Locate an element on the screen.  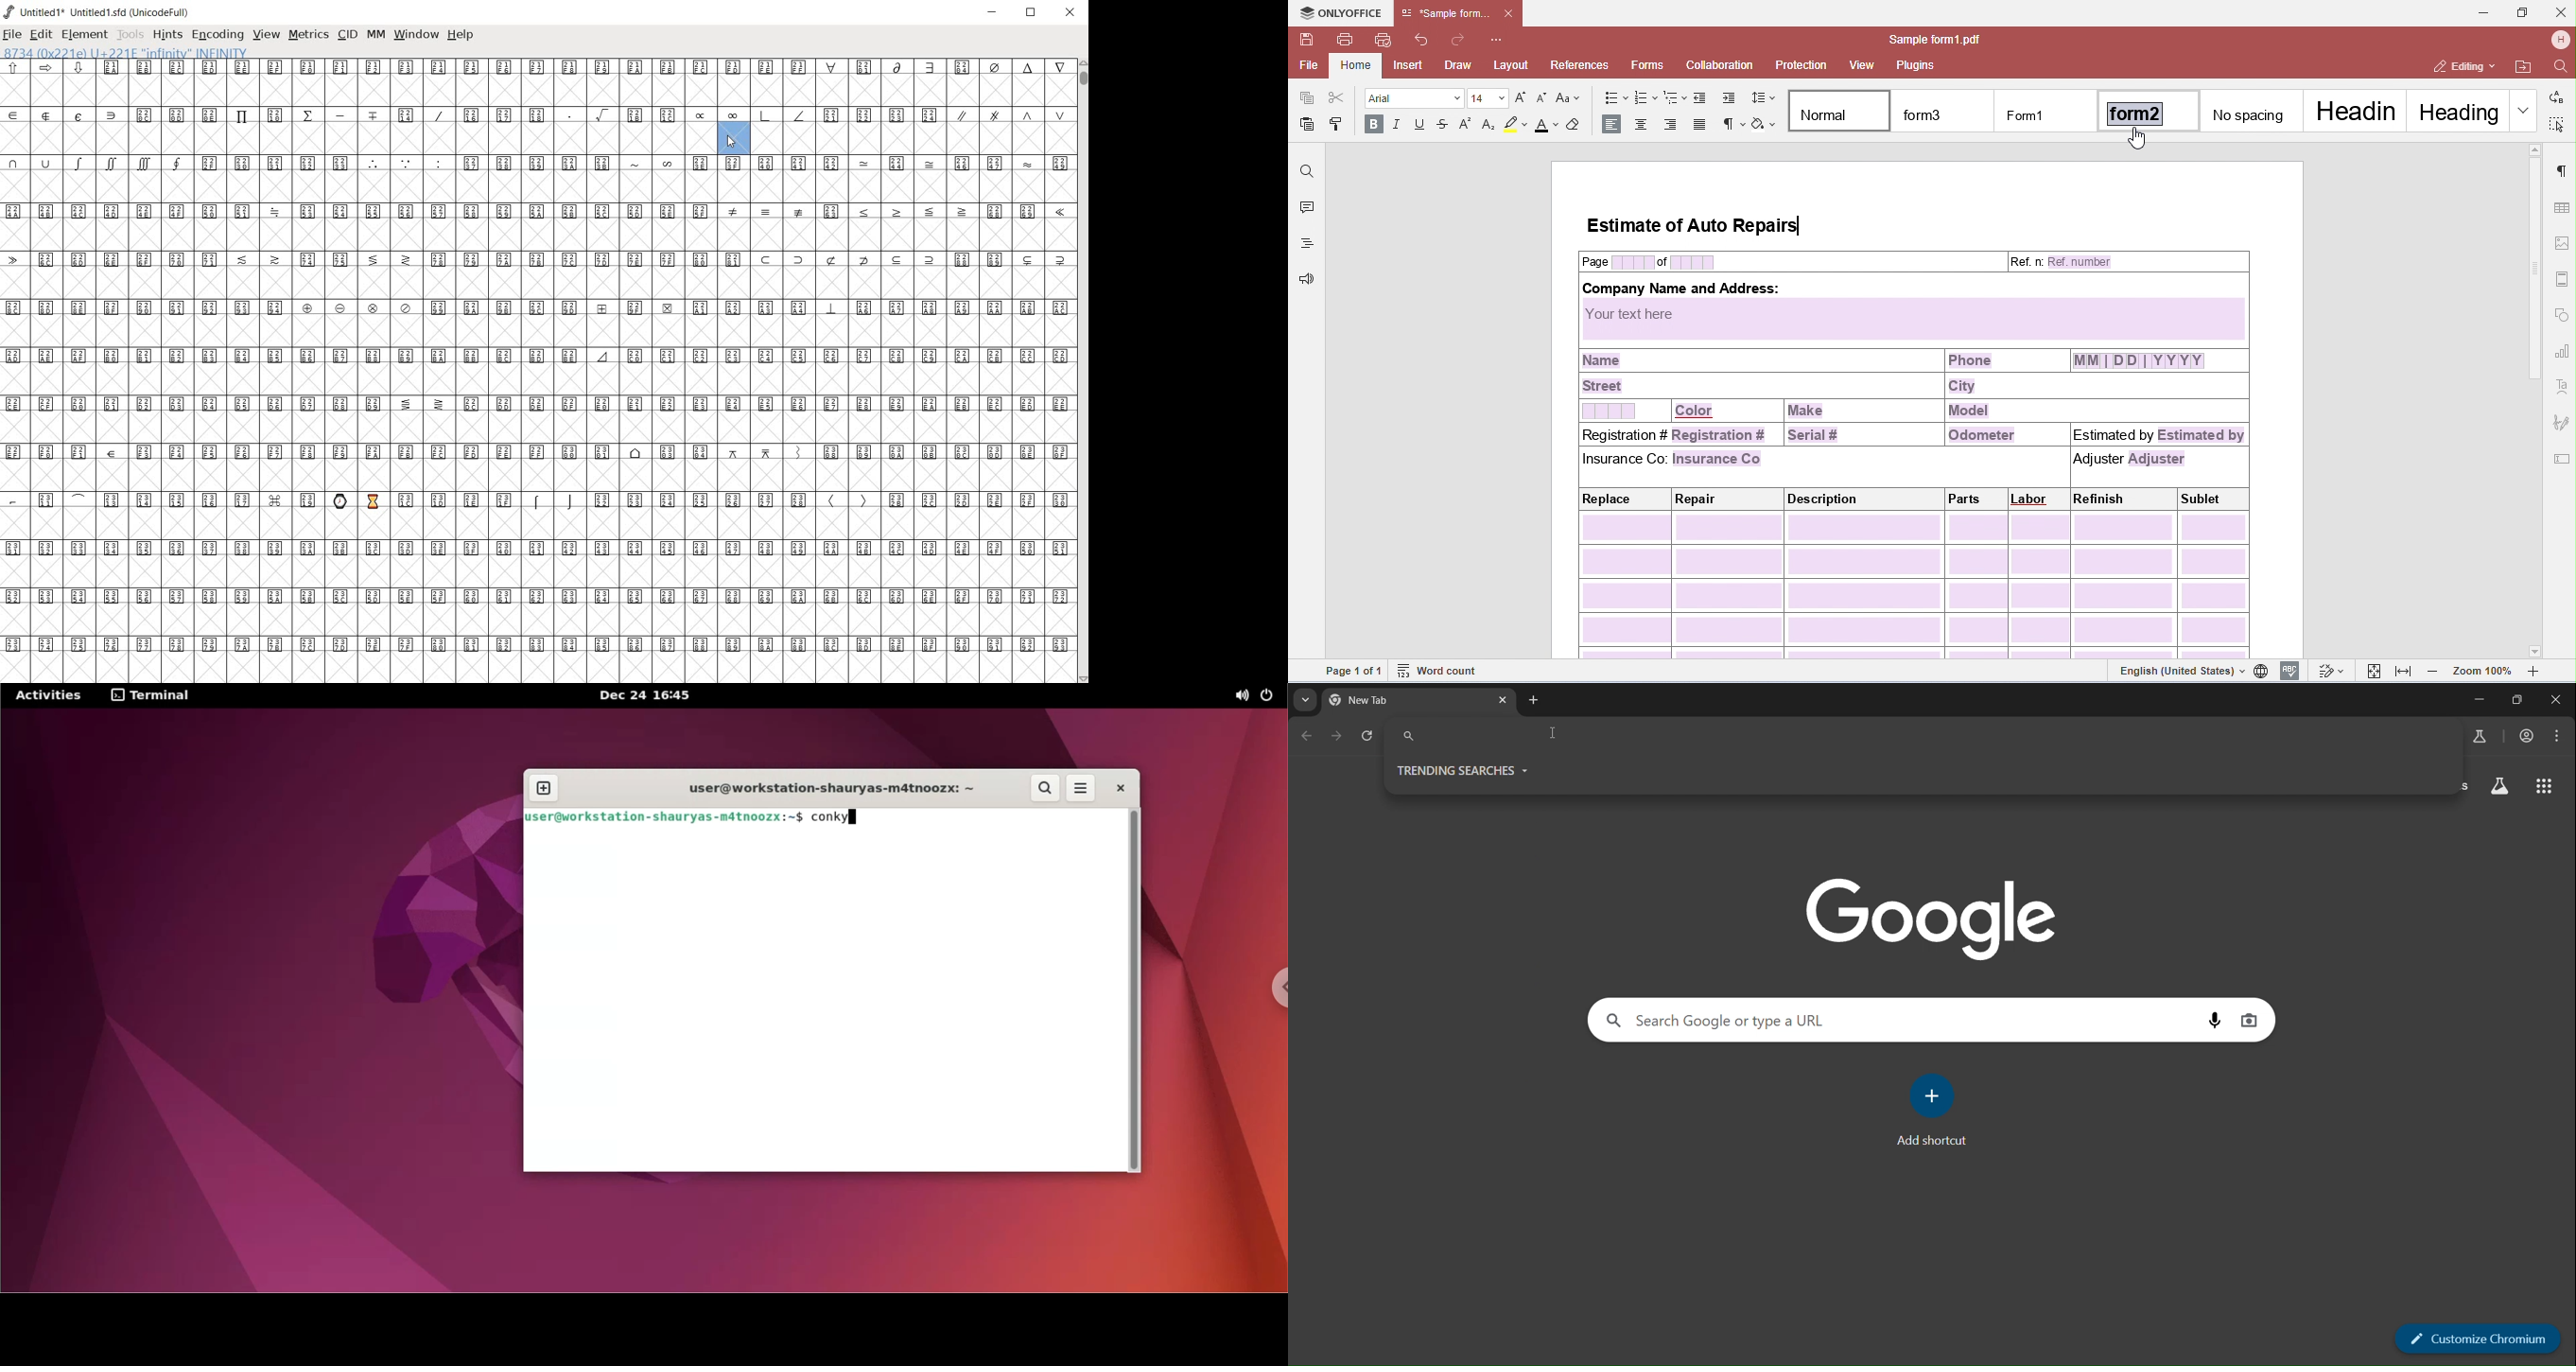
empty glyph slots is located at coordinates (538, 474).